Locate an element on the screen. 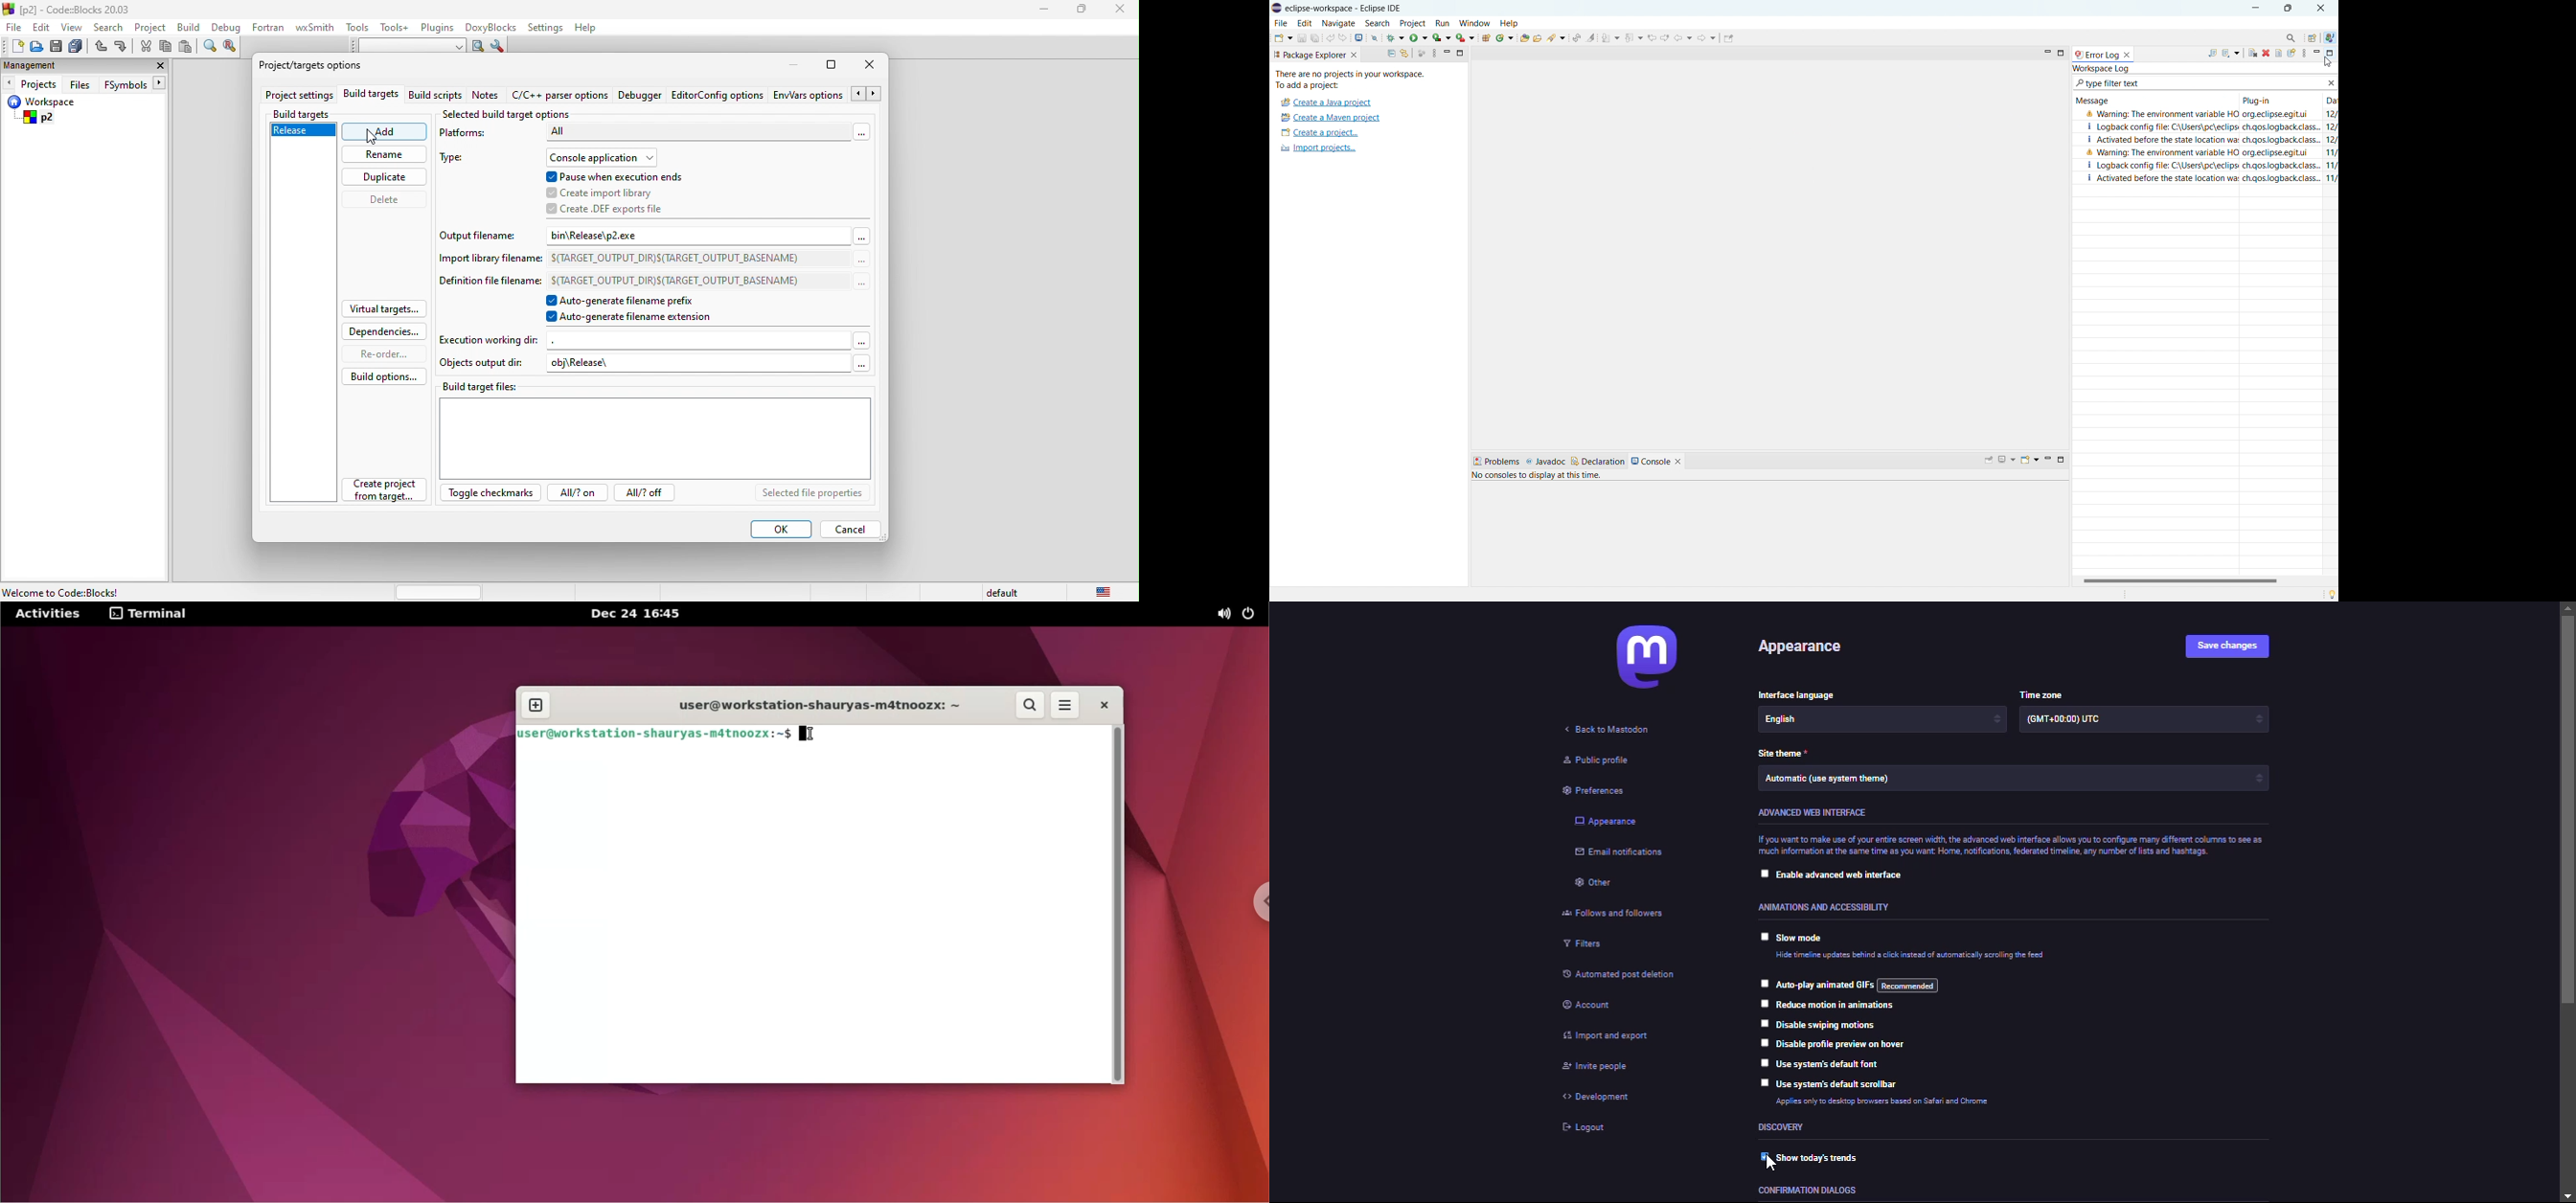 Image resolution: width=2576 pixels, height=1204 pixels. text to search is located at coordinates (404, 46).